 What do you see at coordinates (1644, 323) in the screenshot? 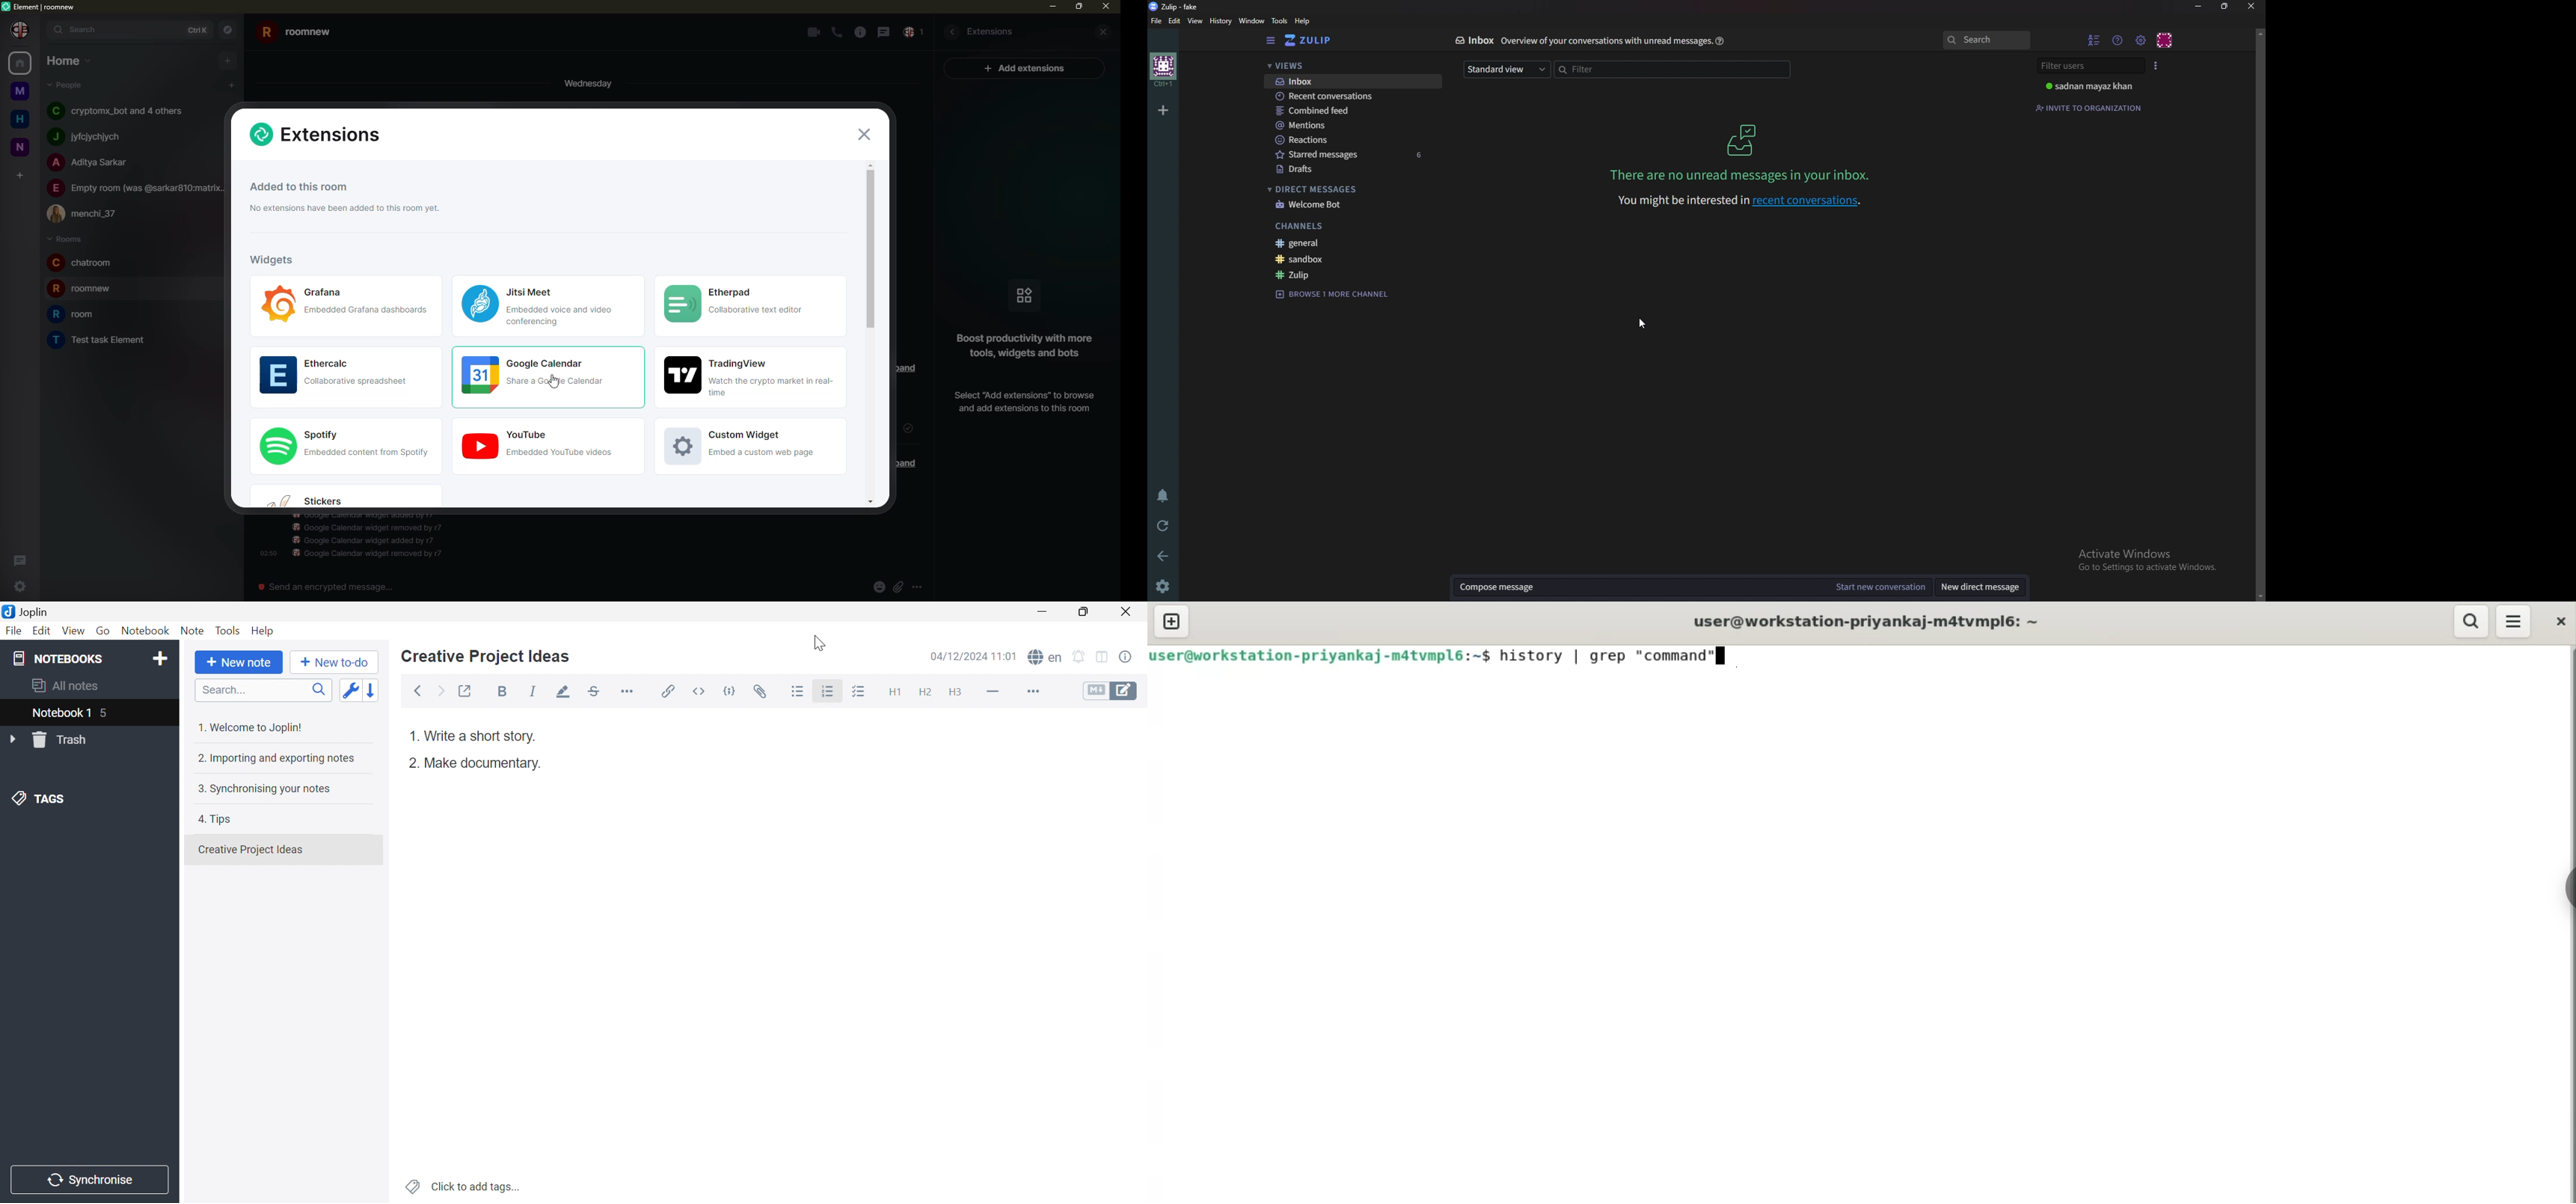
I see `cursor` at bounding box center [1644, 323].